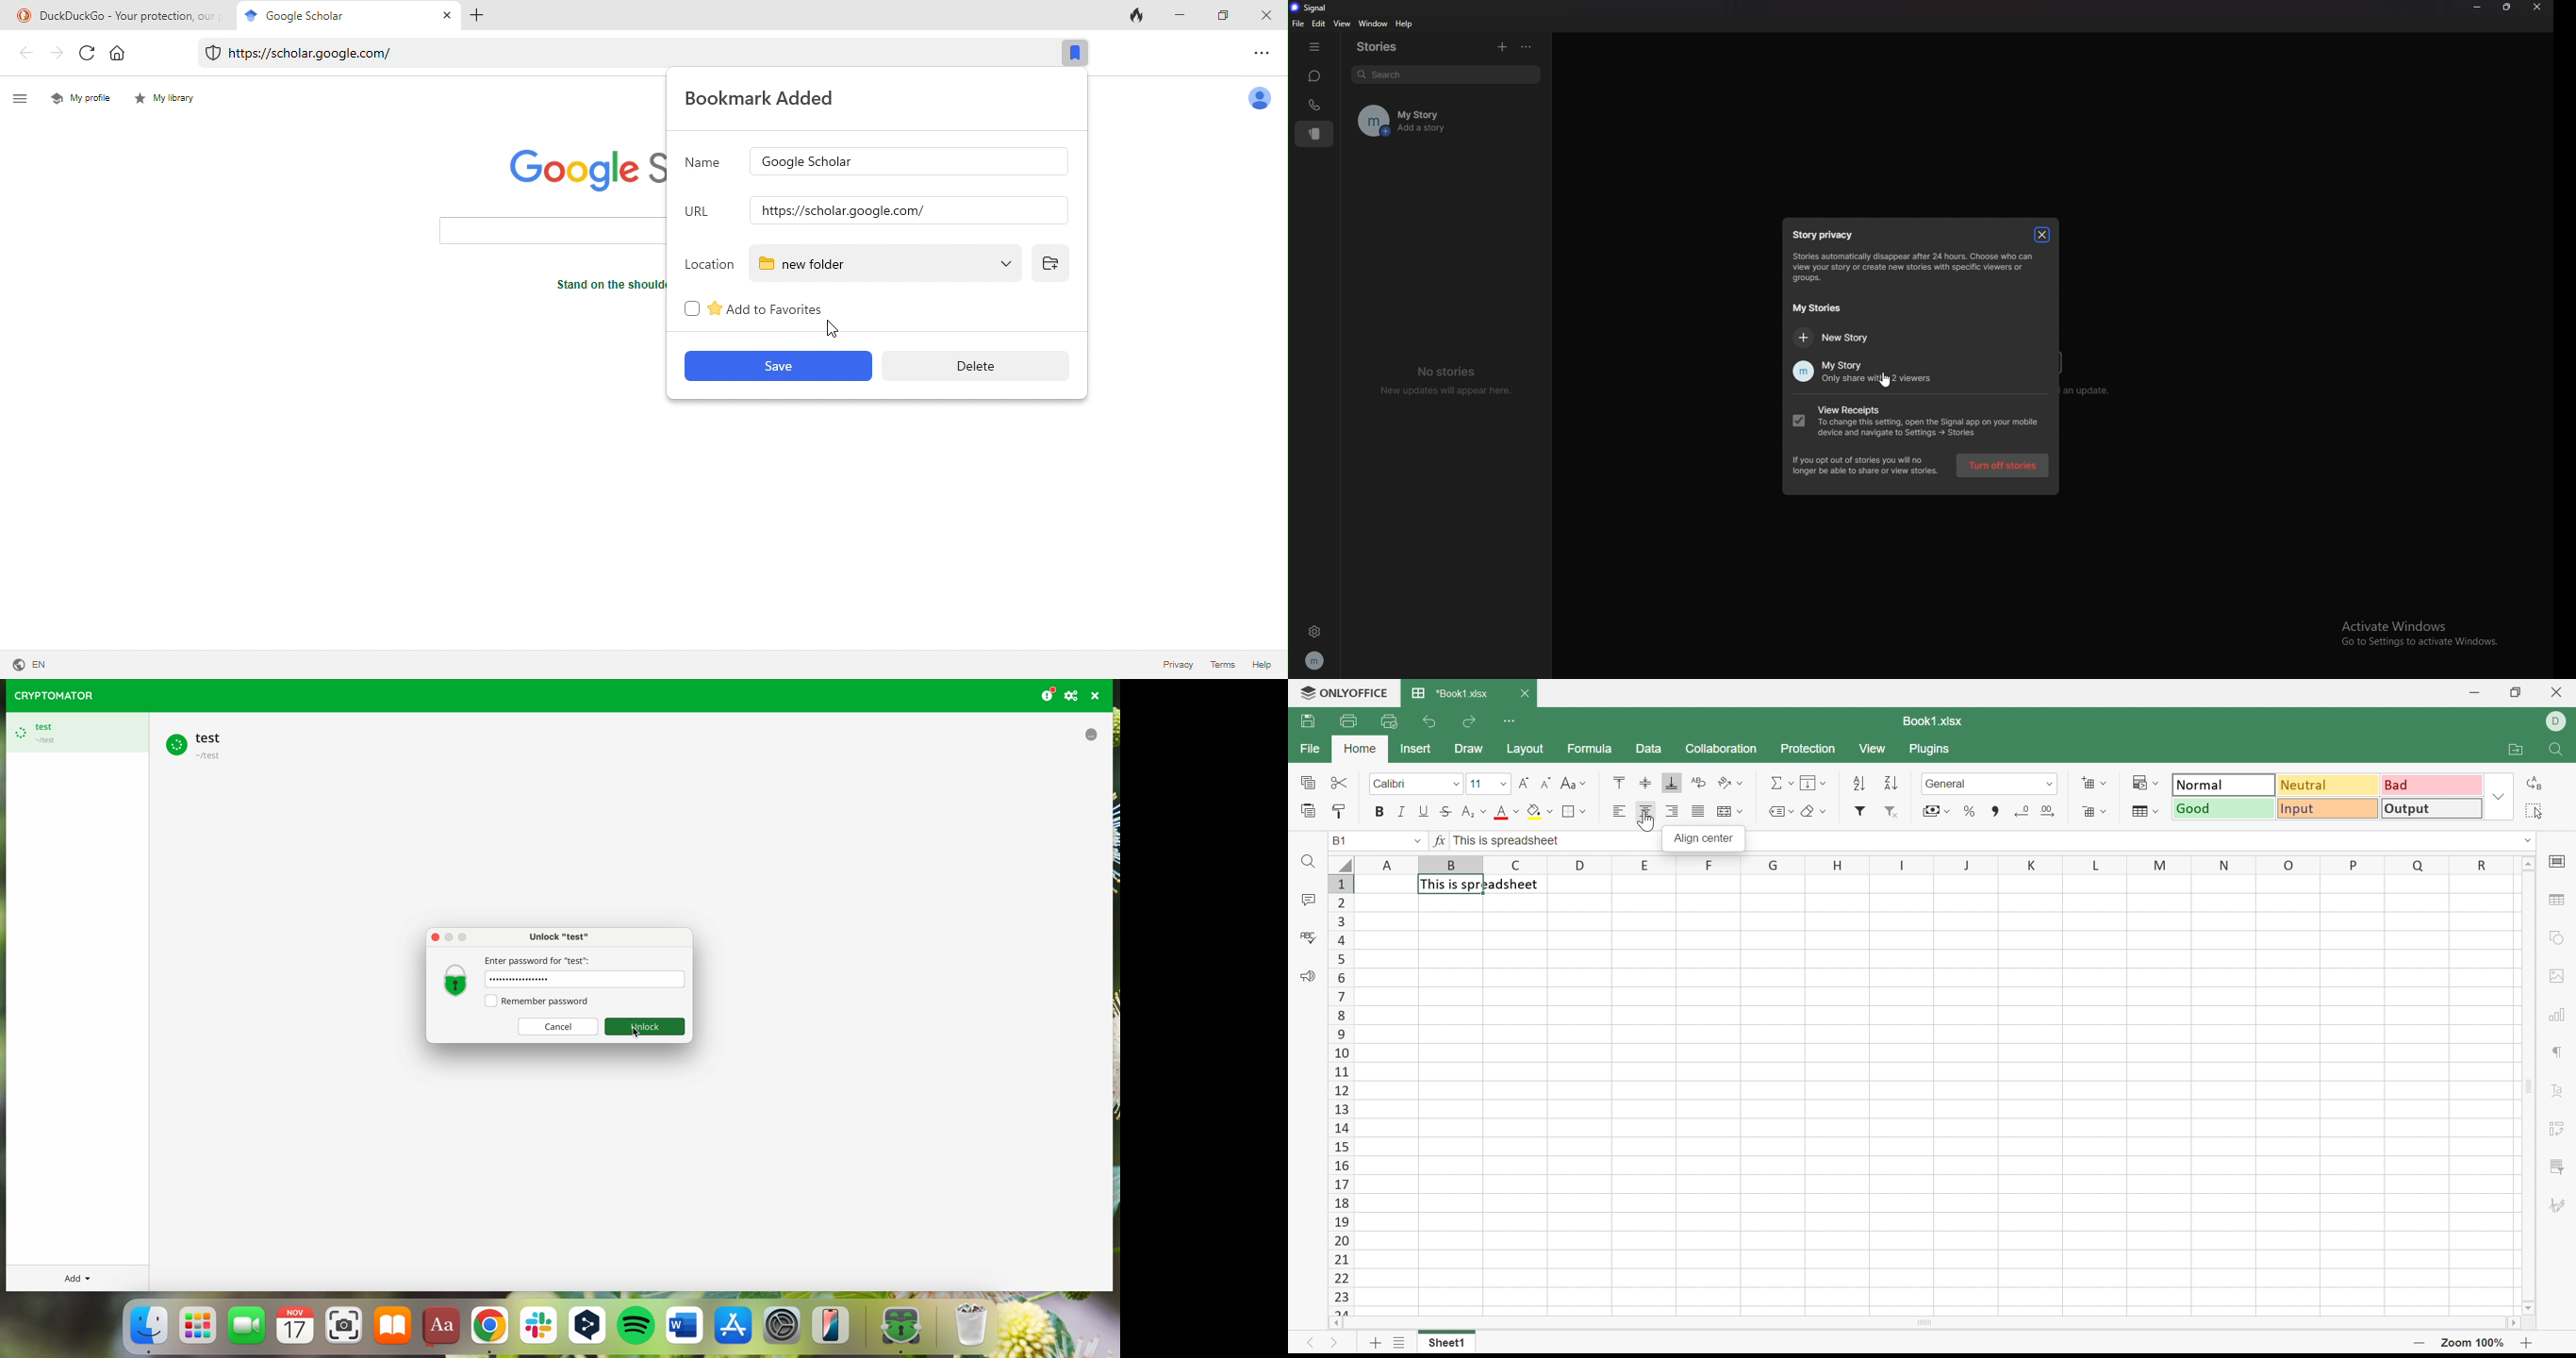 This screenshot has width=2576, height=1372. What do you see at coordinates (1431, 722) in the screenshot?
I see `Undo` at bounding box center [1431, 722].